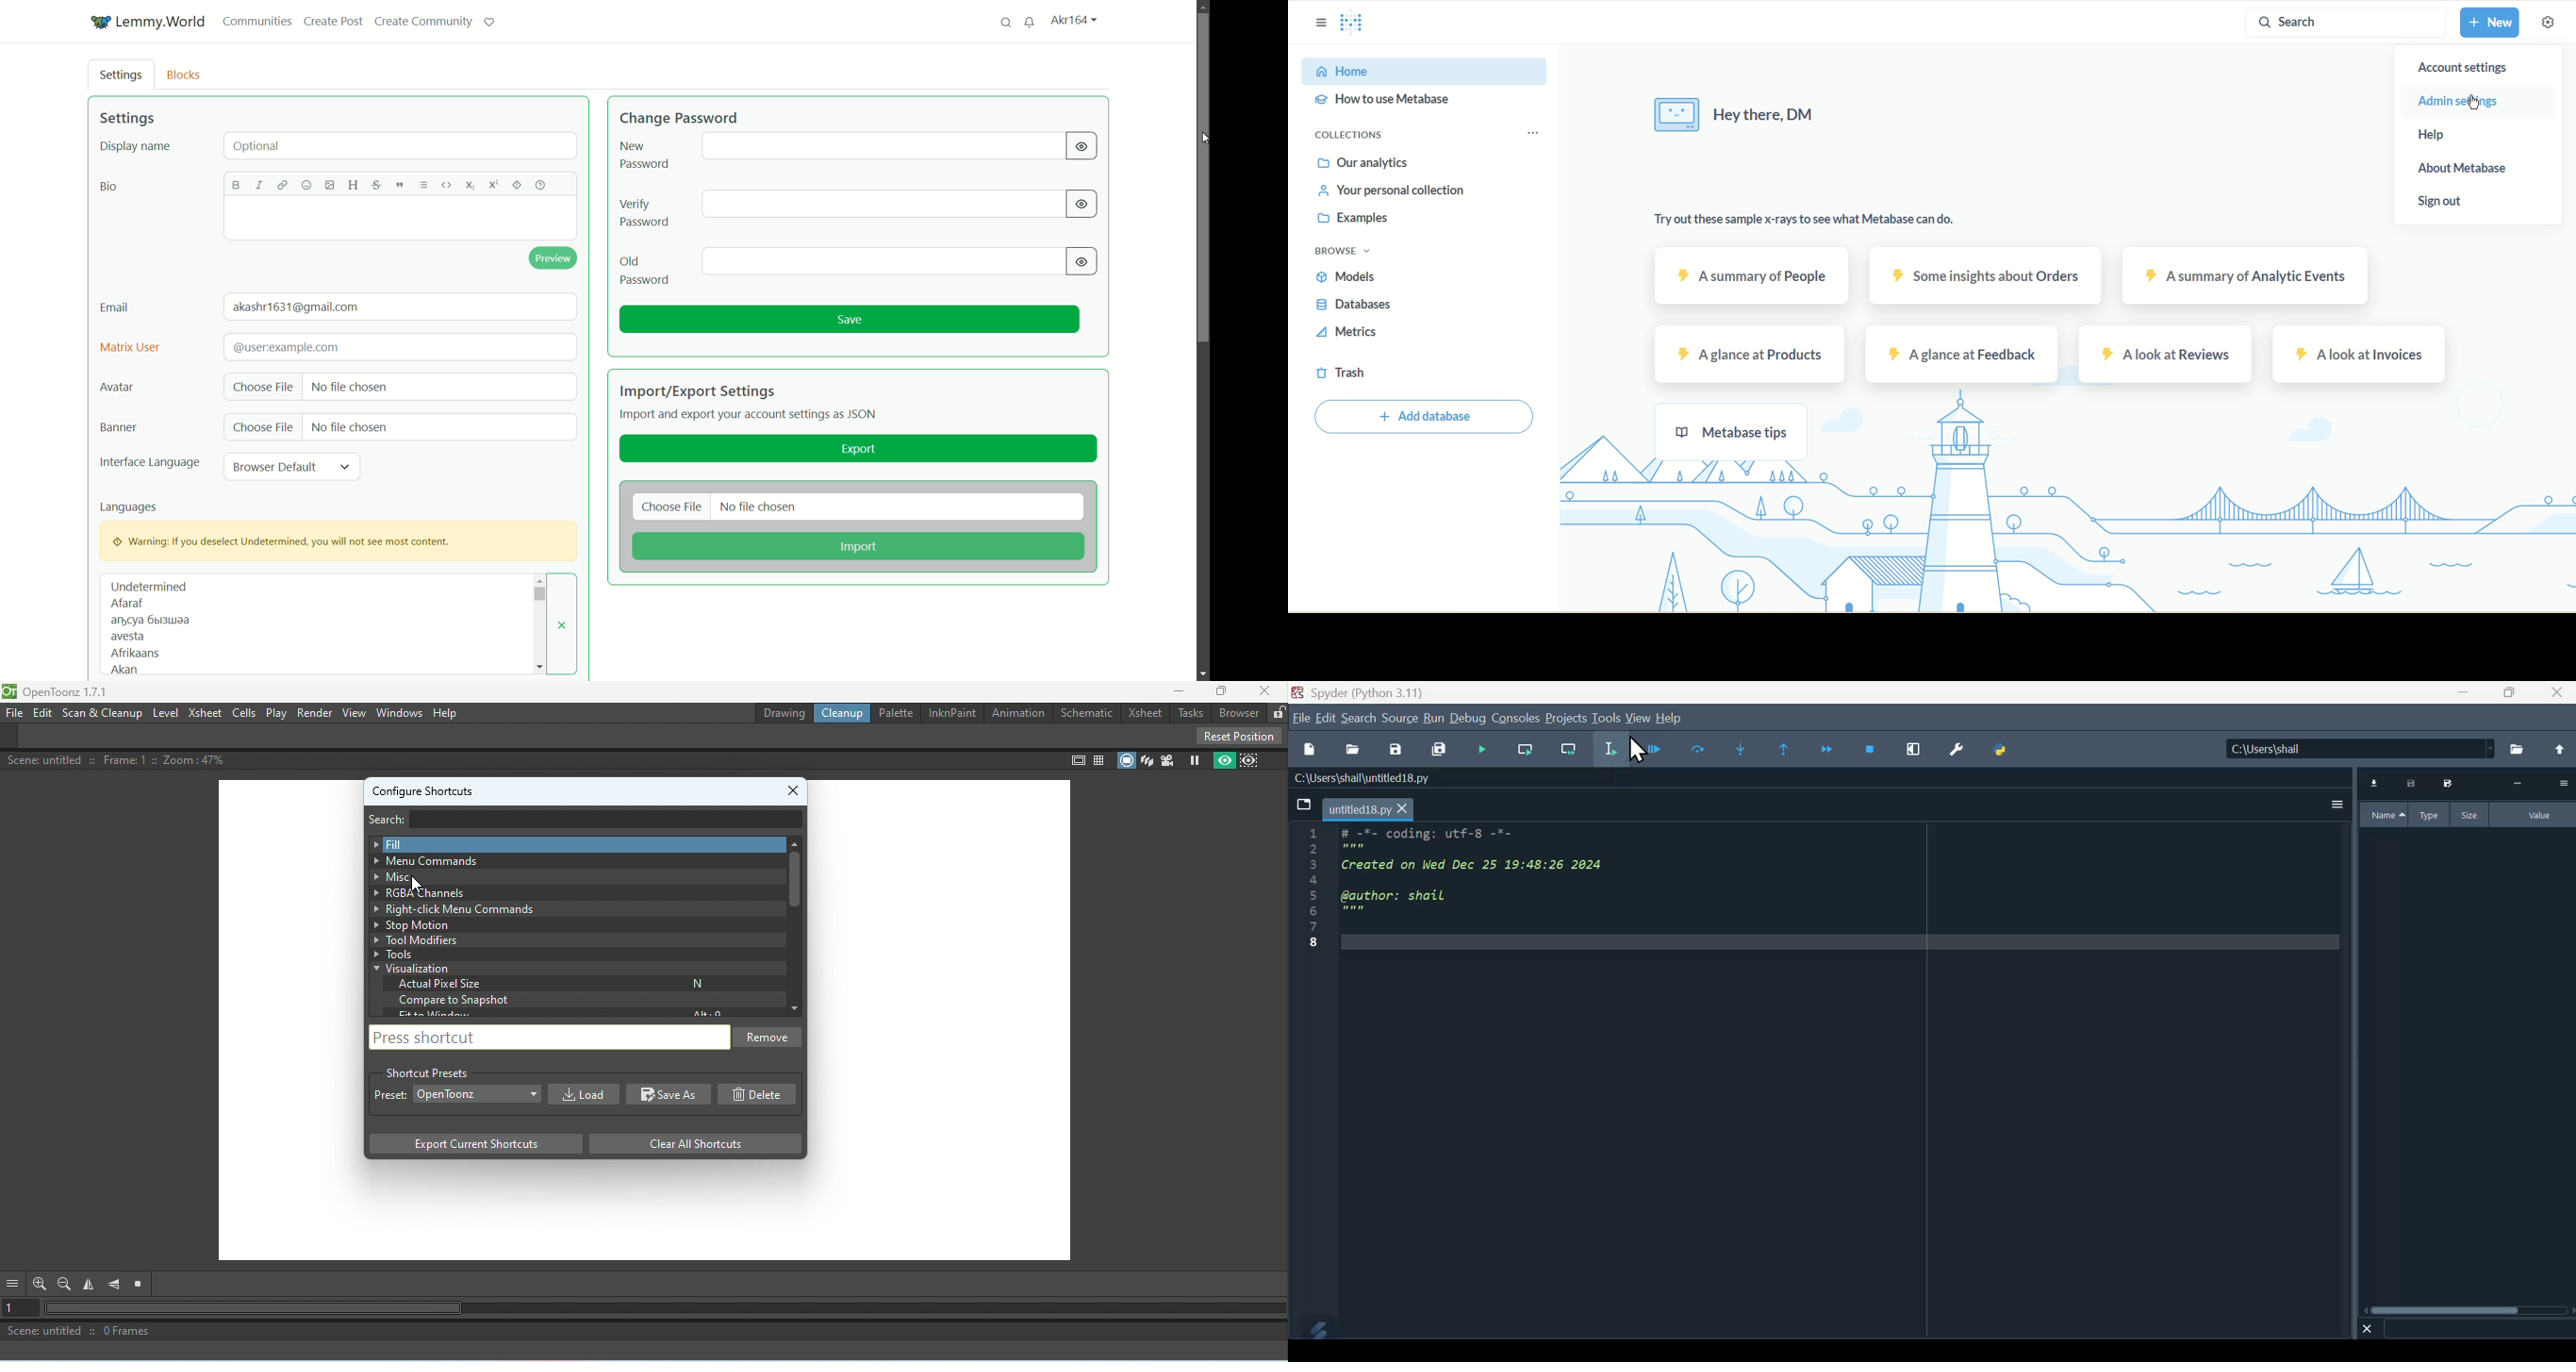 The image size is (2576, 1372). I want to click on Untitled18.py, so click(1369, 810).